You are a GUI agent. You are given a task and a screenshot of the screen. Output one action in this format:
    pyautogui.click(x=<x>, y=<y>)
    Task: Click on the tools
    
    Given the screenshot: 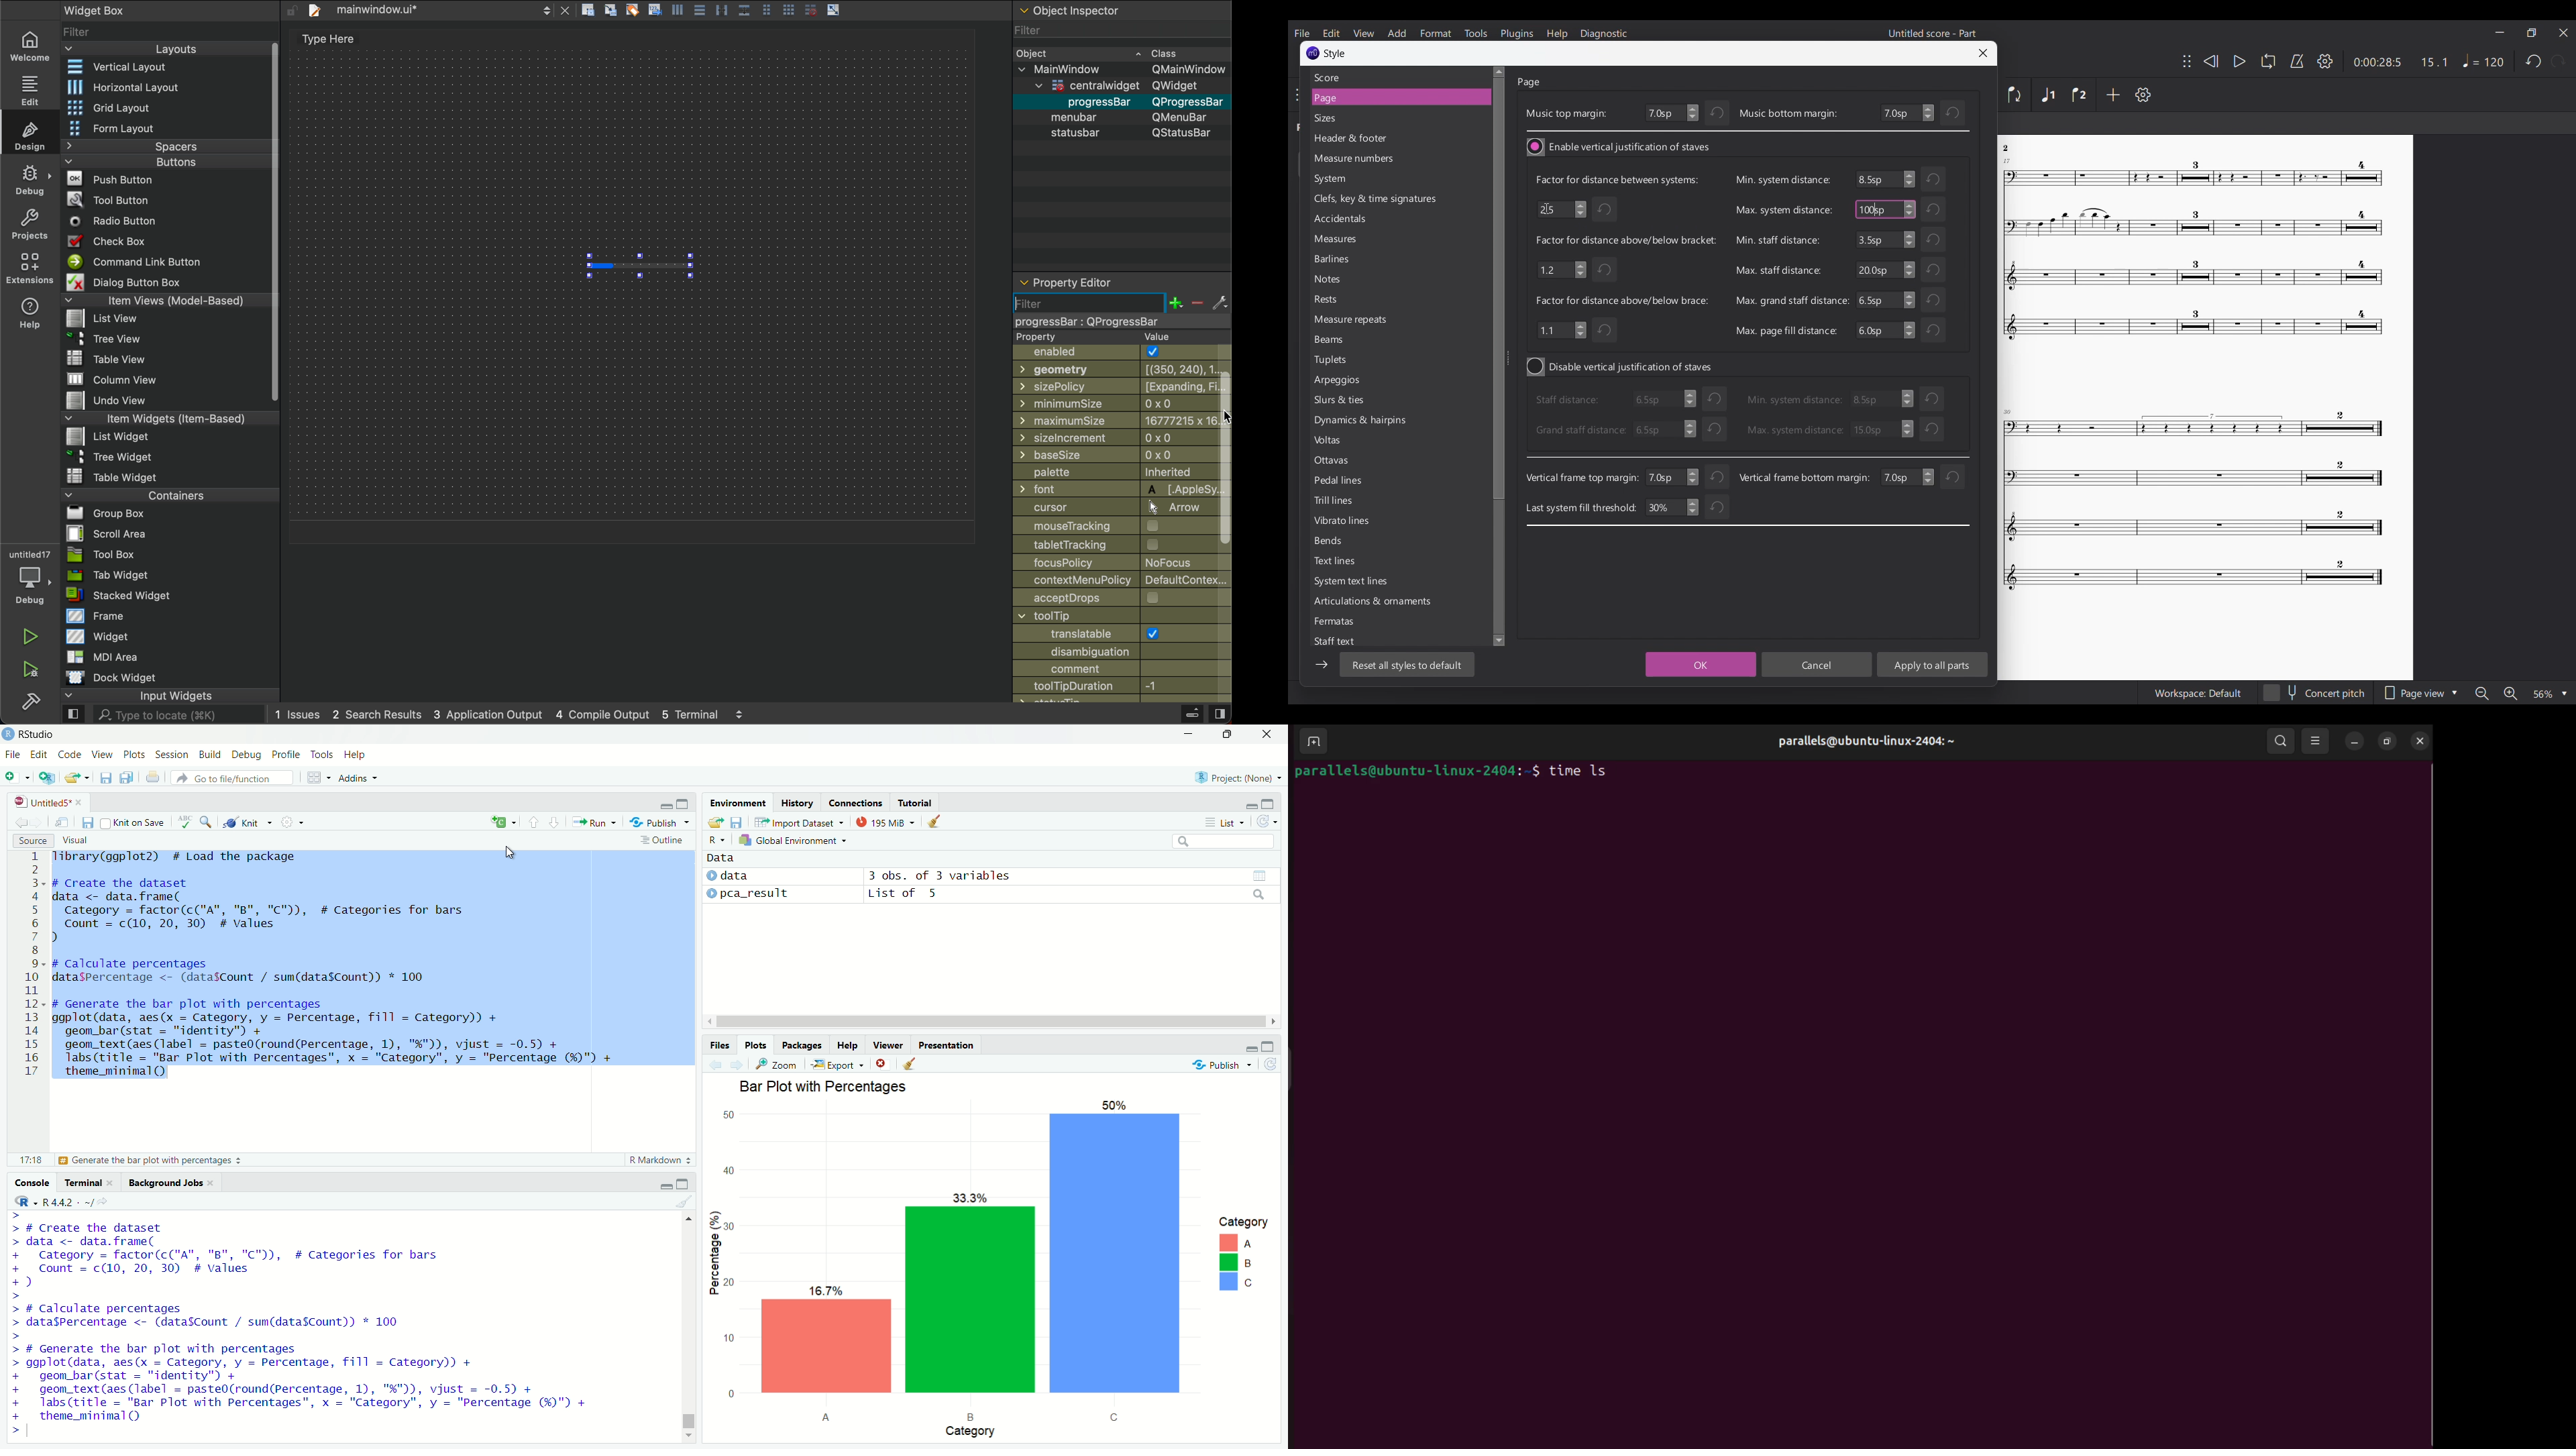 What is the action you would take?
    pyautogui.click(x=323, y=755)
    